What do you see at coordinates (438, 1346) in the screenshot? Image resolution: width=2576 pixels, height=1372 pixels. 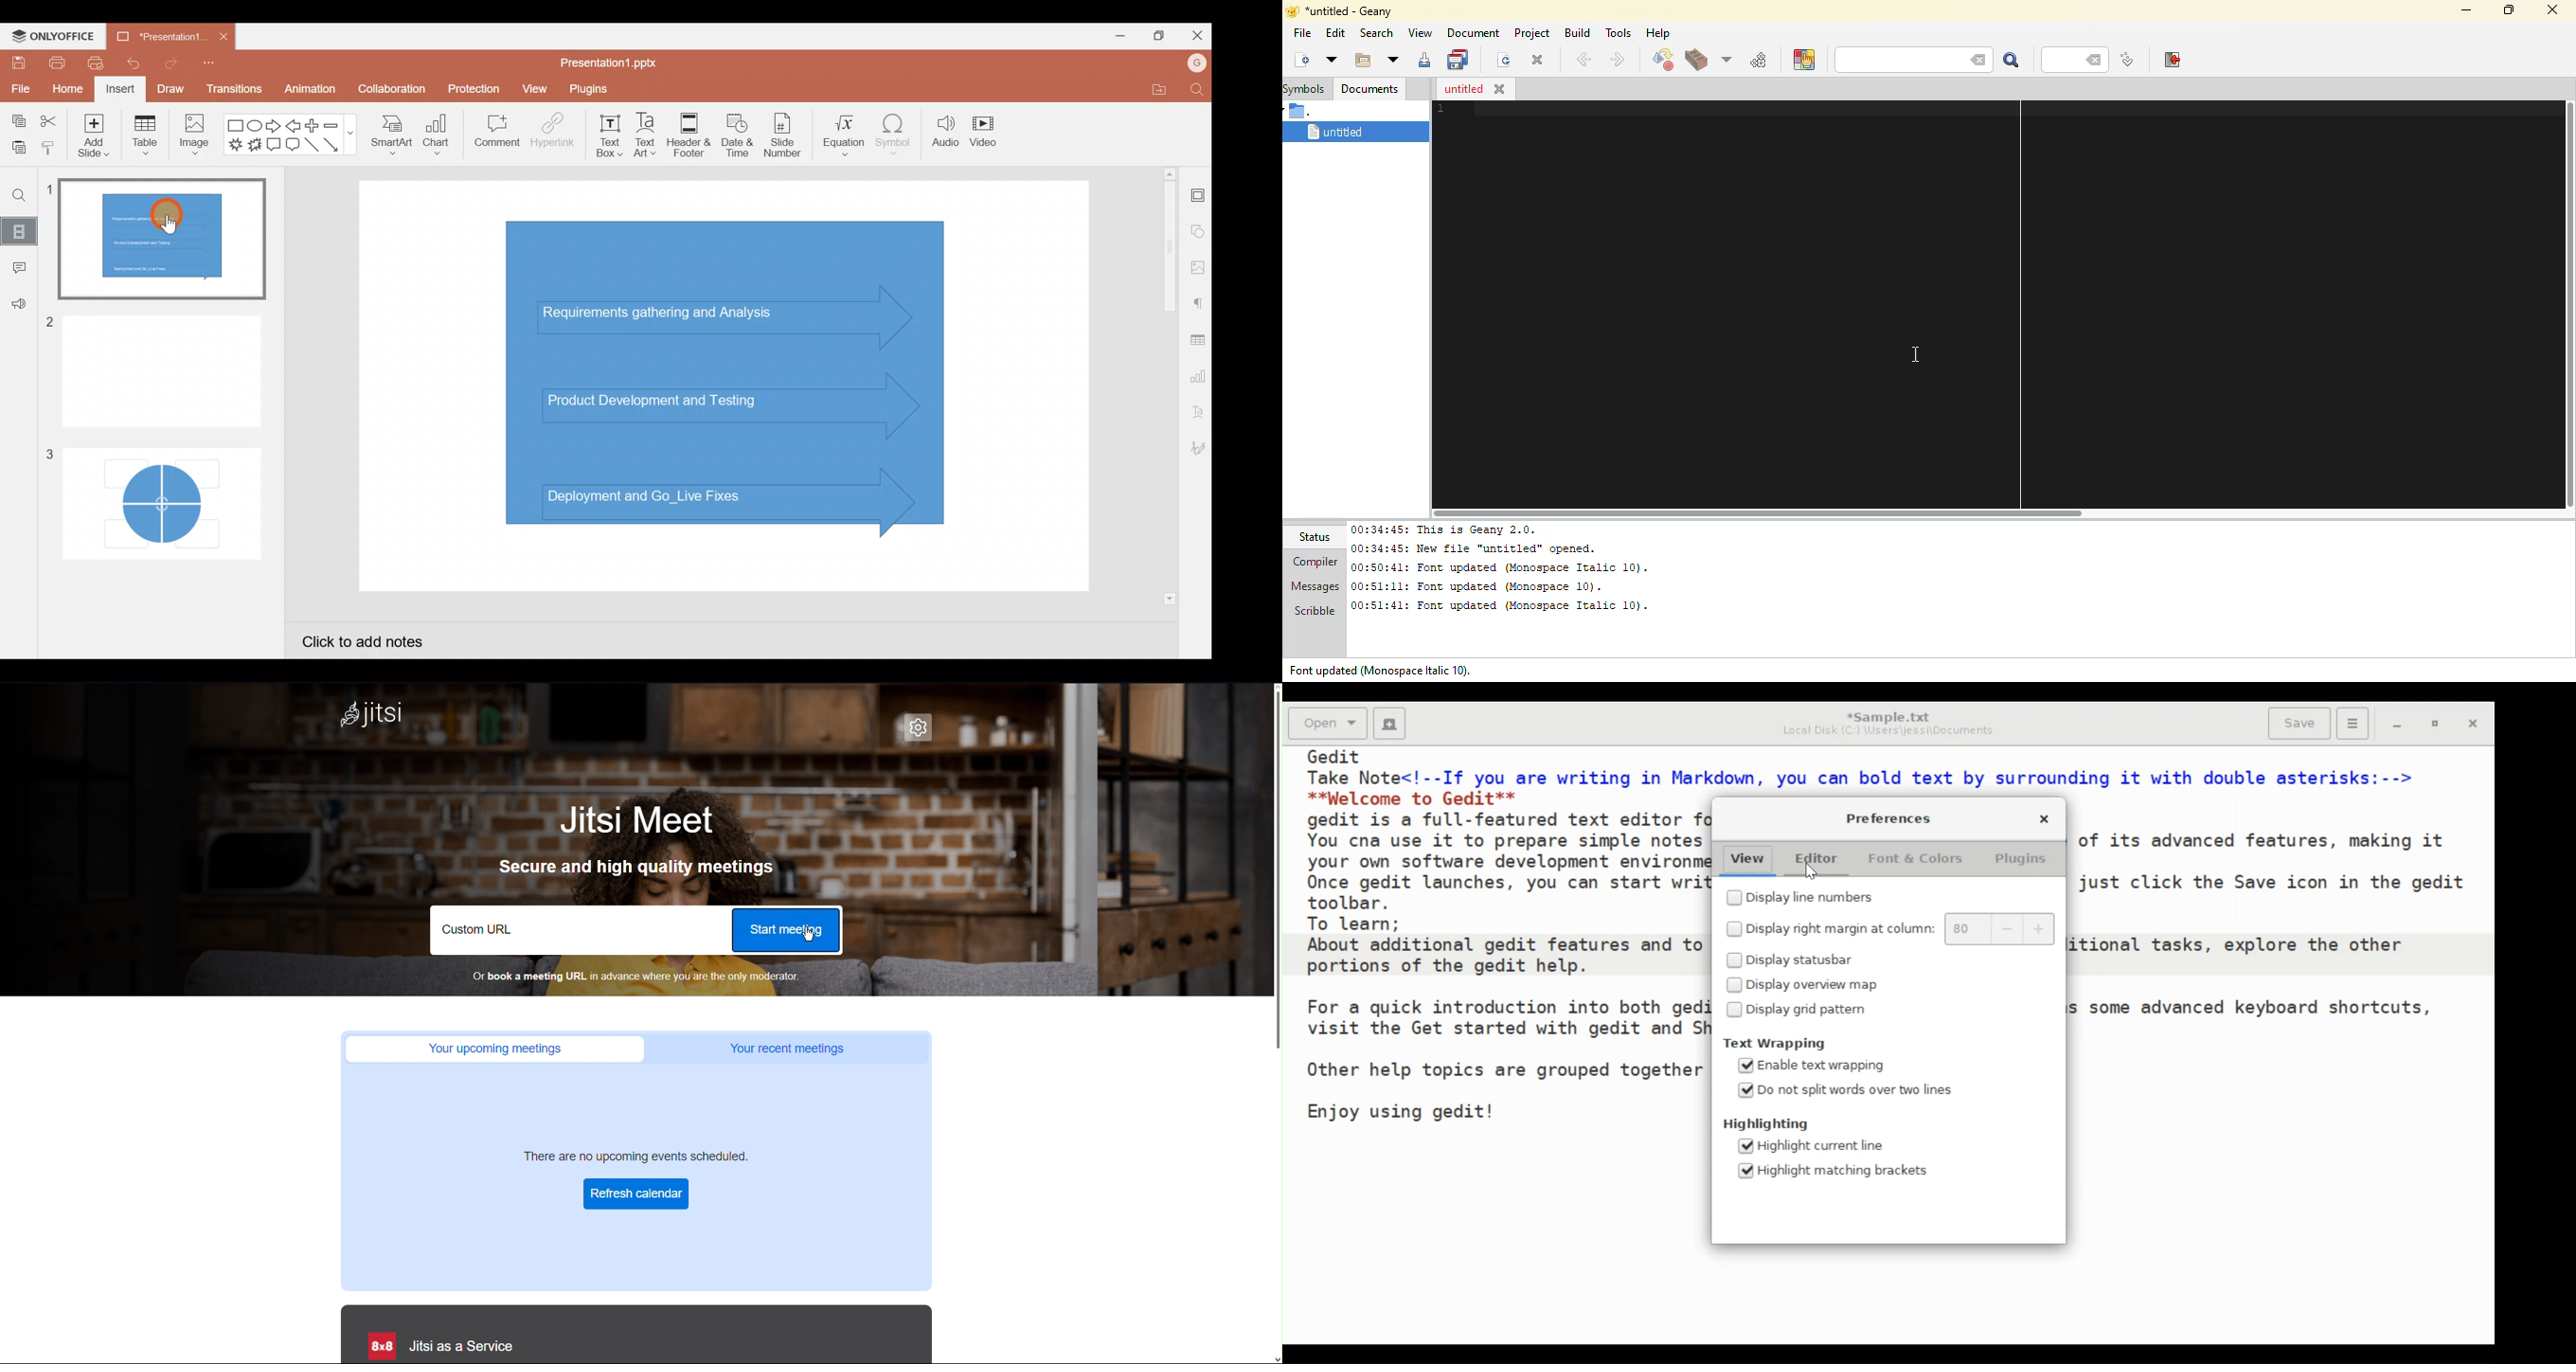 I see `Jitsi as a Service` at bounding box center [438, 1346].